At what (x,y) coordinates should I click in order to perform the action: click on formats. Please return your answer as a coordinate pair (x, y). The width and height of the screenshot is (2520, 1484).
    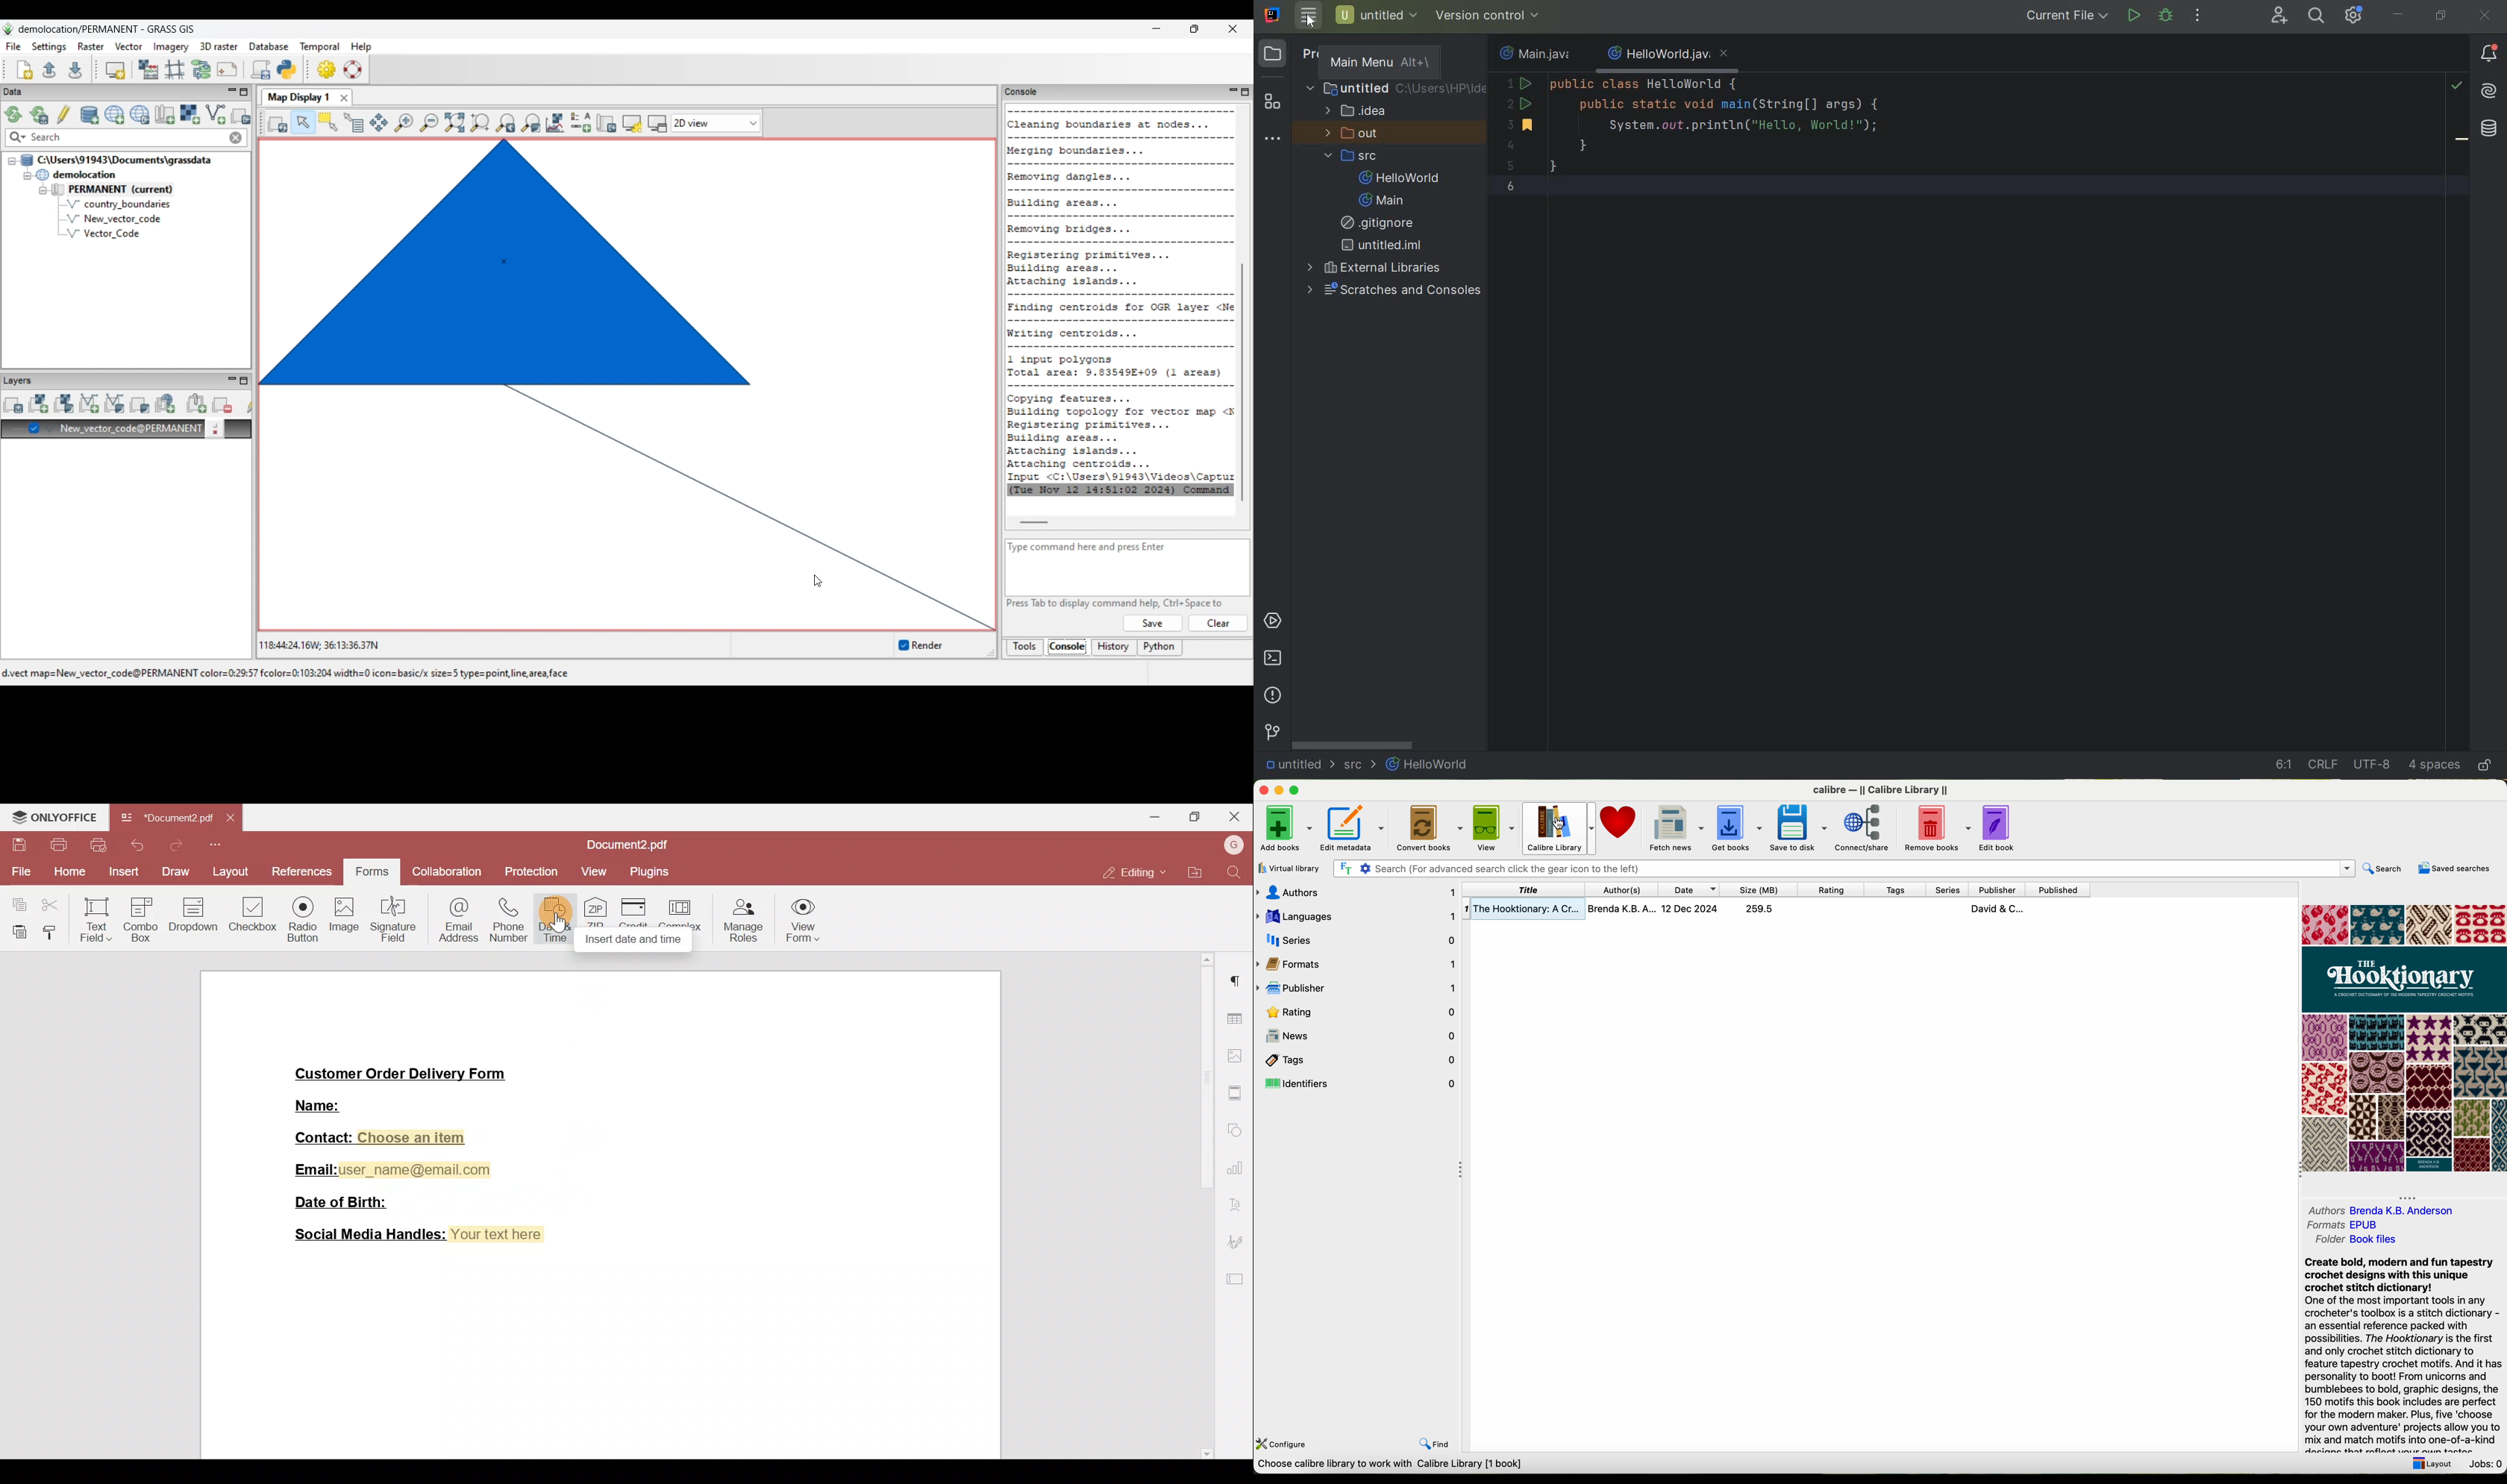
    Looking at the image, I should click on (1358, 965).